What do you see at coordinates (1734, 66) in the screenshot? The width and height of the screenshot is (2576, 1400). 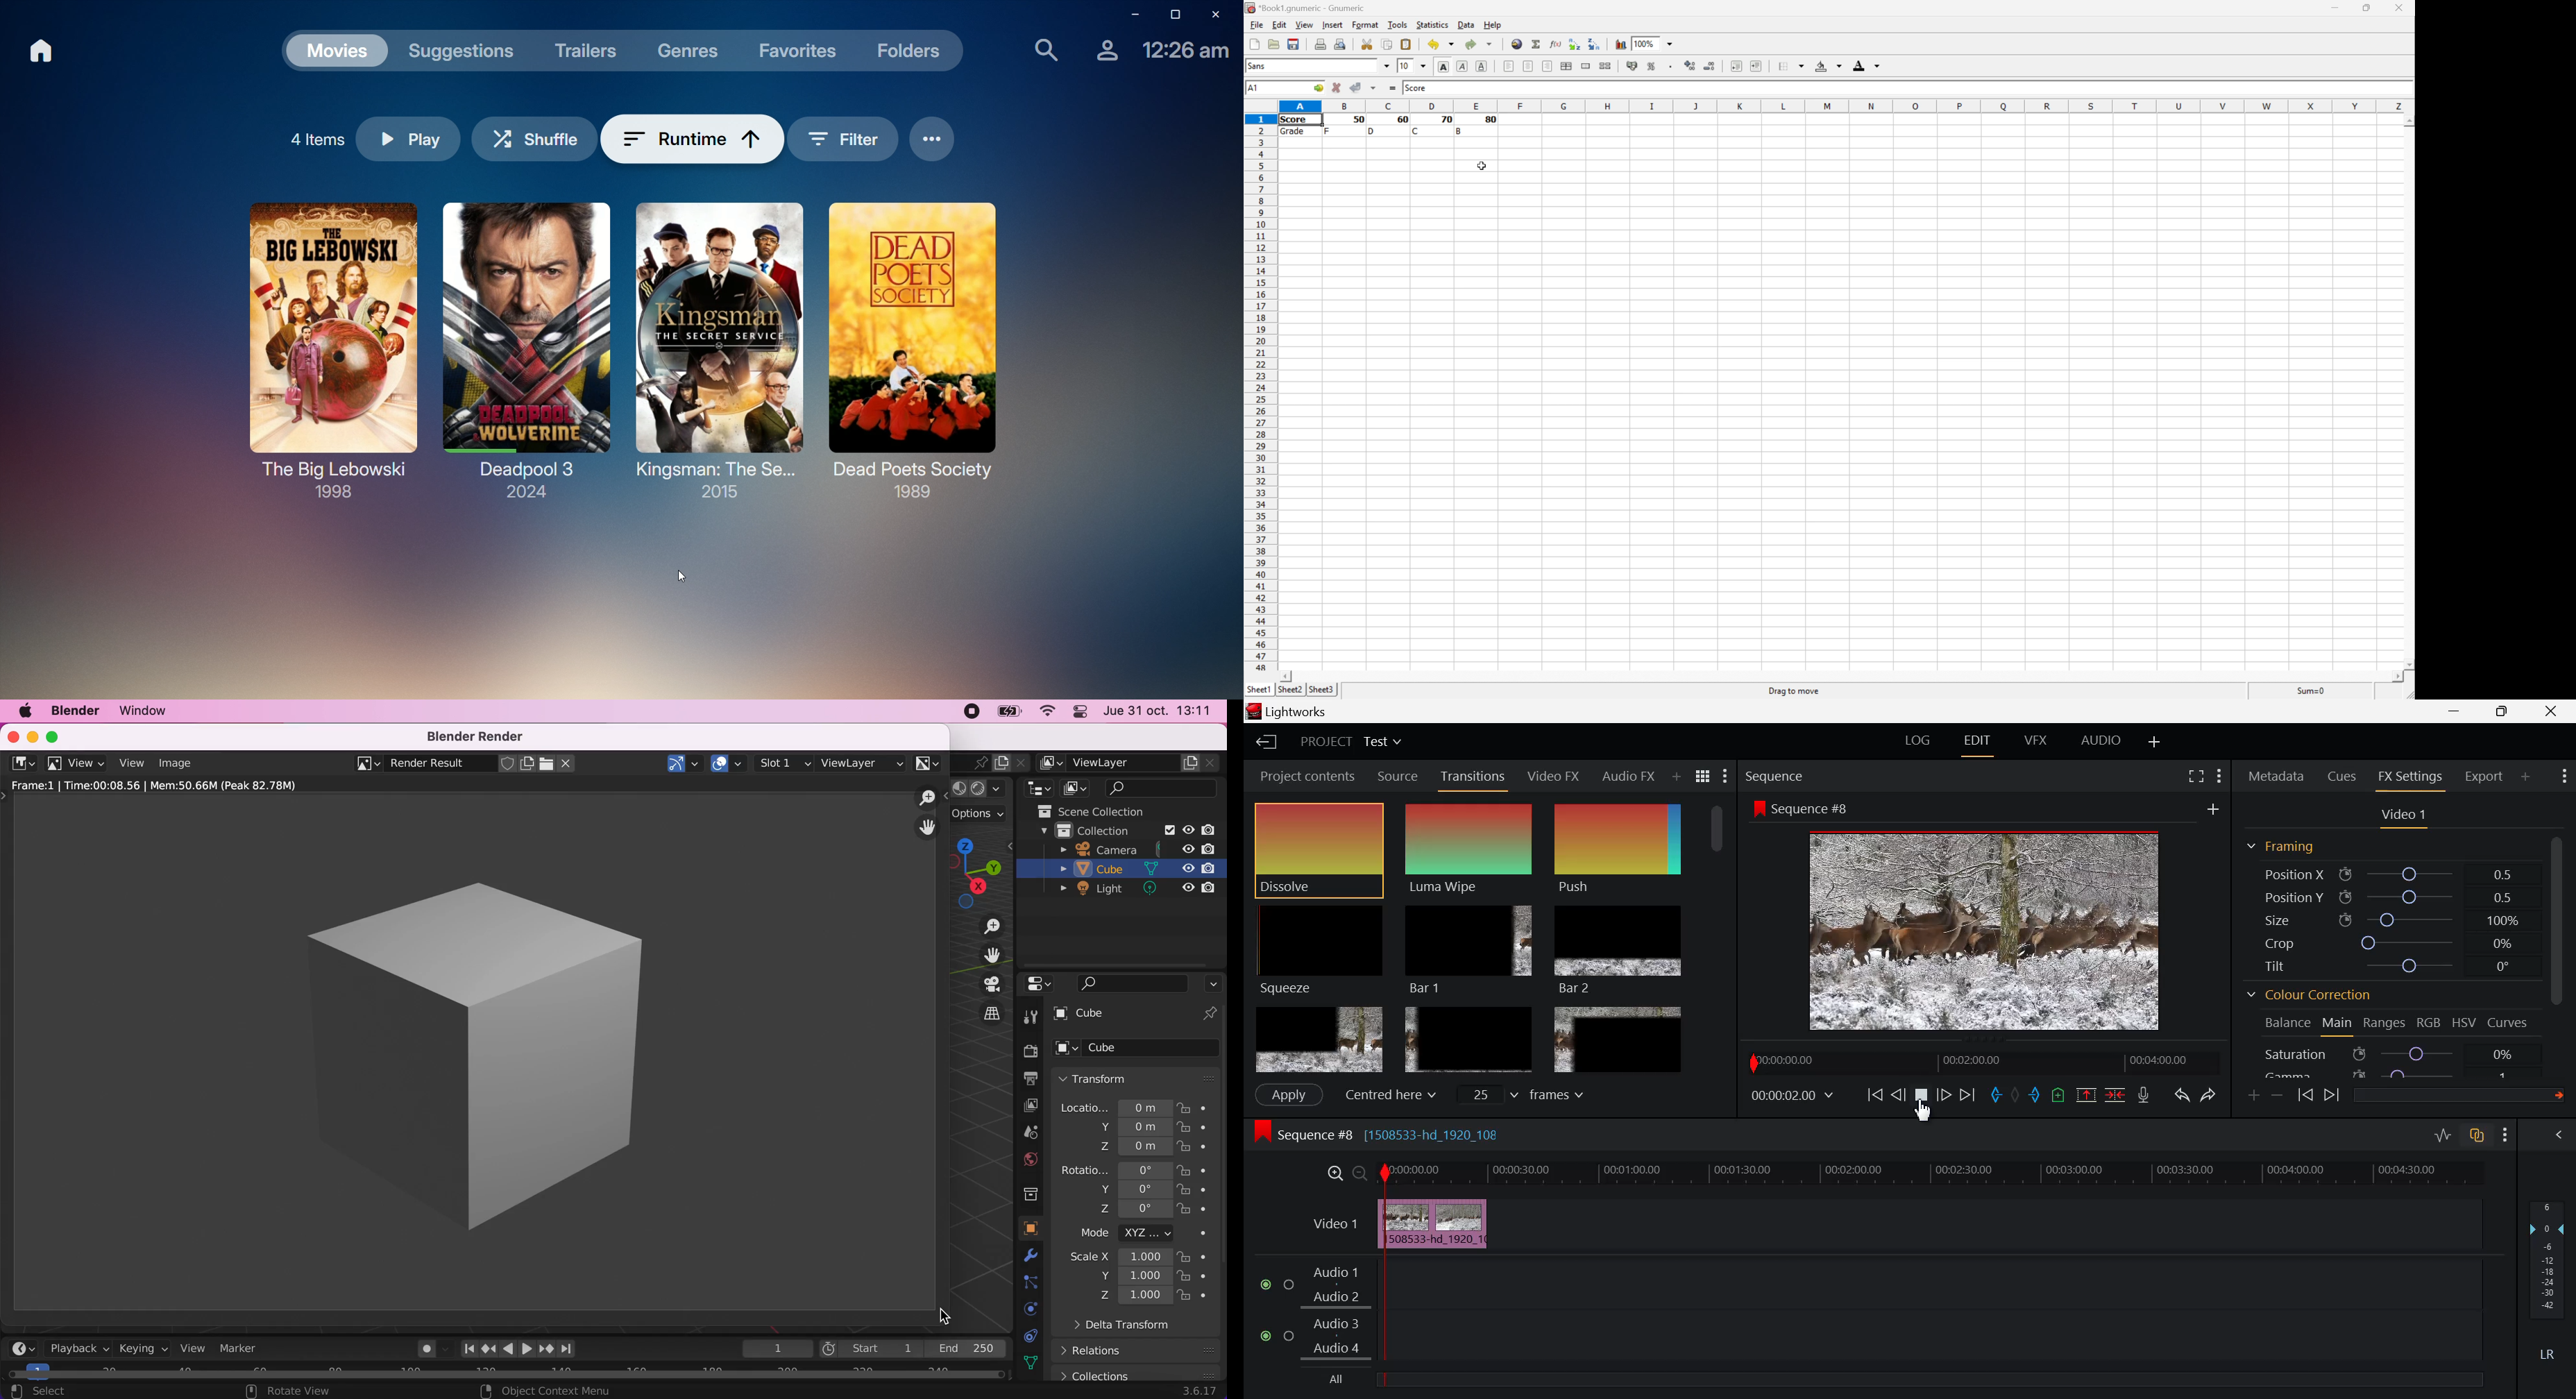 I see `Decrease indent, and align contents to the left` at bounding box center [1734, 66].